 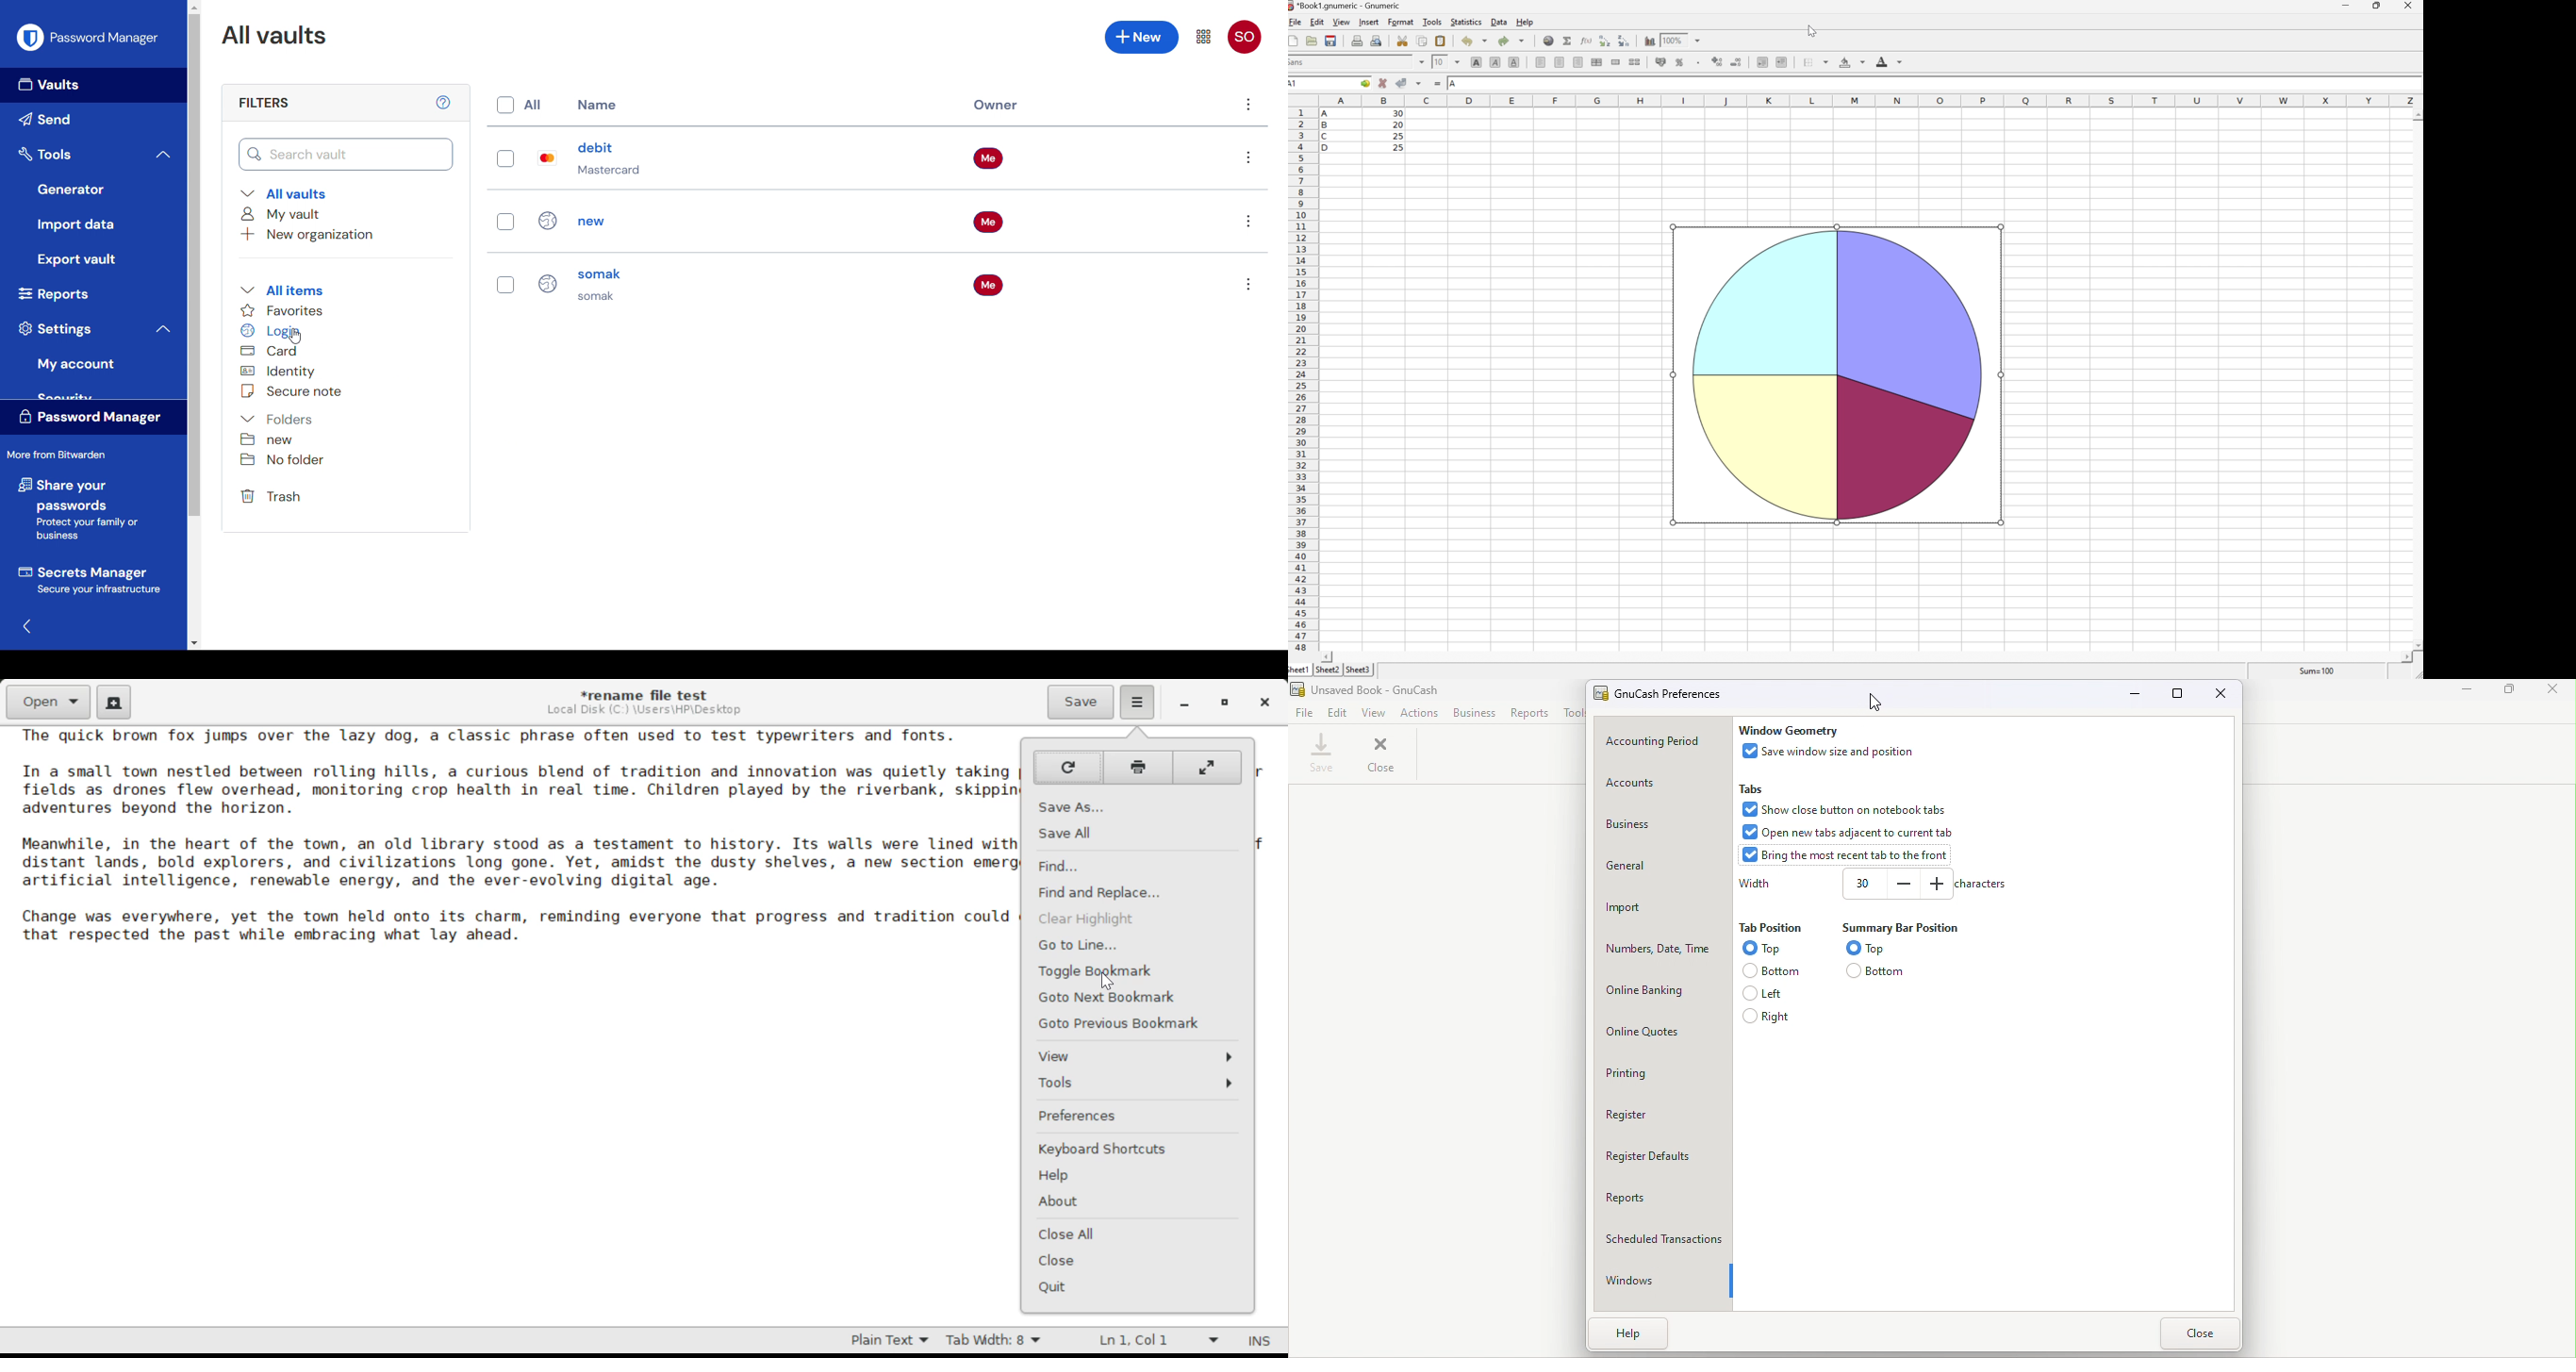 I want to click on Help , so click(x=1134, y=1175).